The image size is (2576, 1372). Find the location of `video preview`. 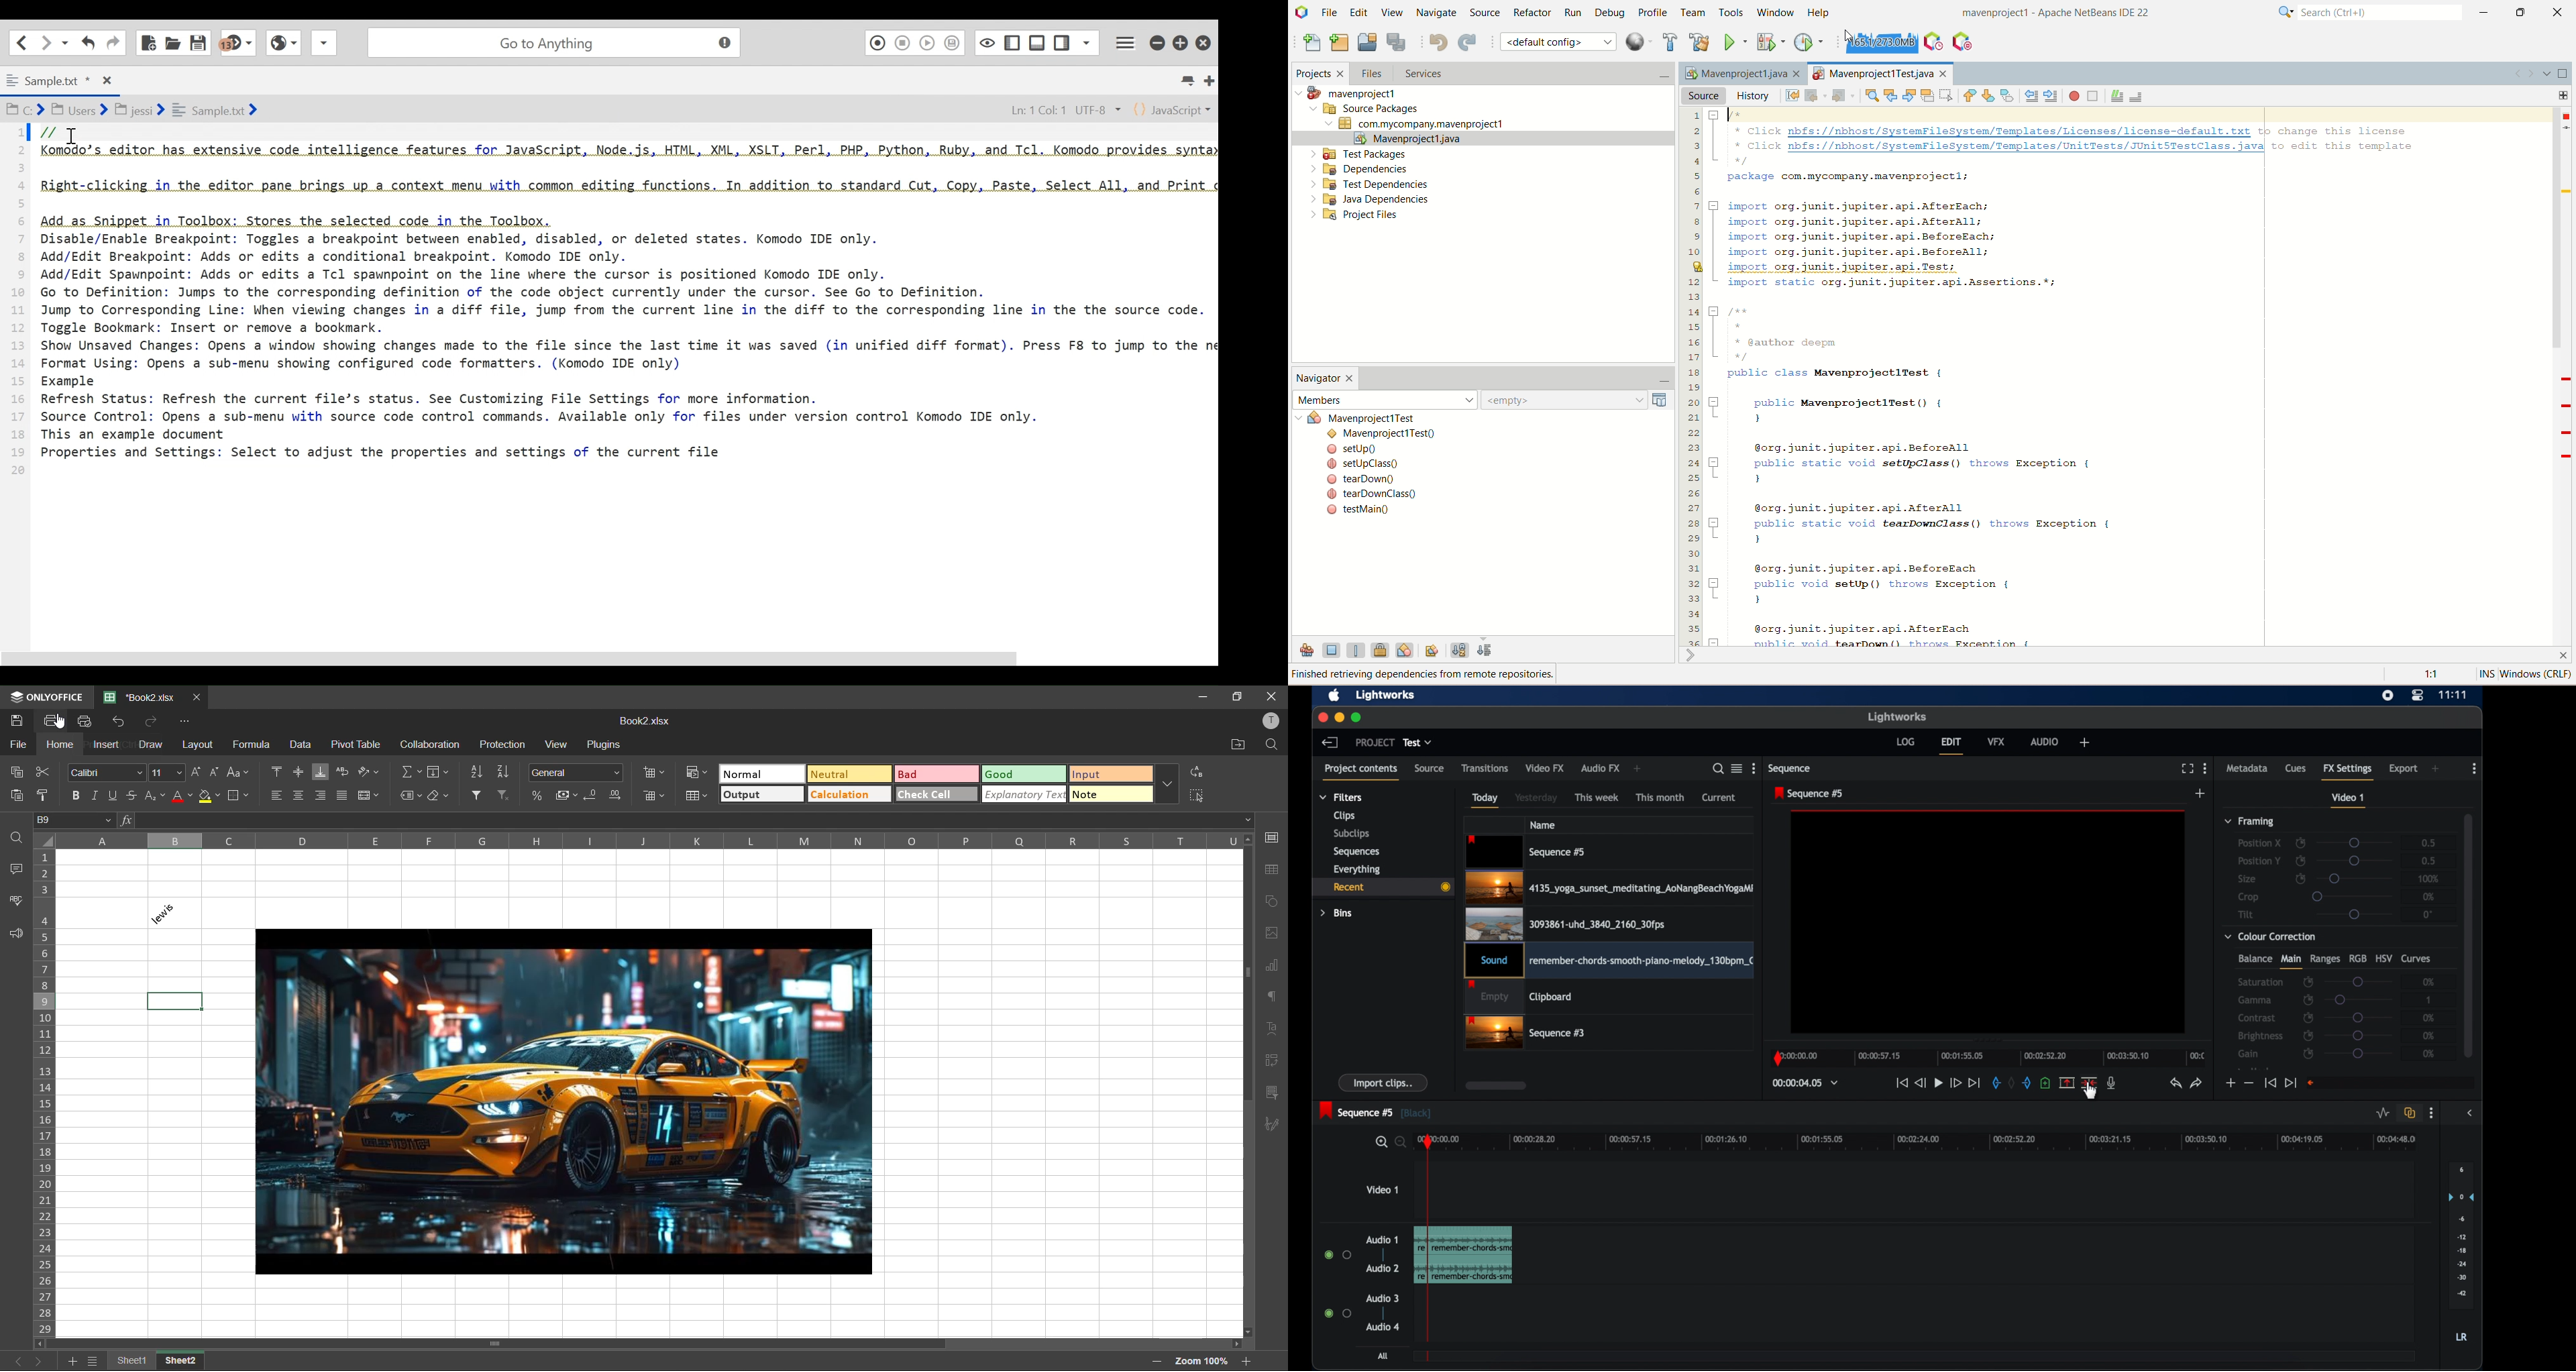

video preview is located at coordinates (1989, 923).